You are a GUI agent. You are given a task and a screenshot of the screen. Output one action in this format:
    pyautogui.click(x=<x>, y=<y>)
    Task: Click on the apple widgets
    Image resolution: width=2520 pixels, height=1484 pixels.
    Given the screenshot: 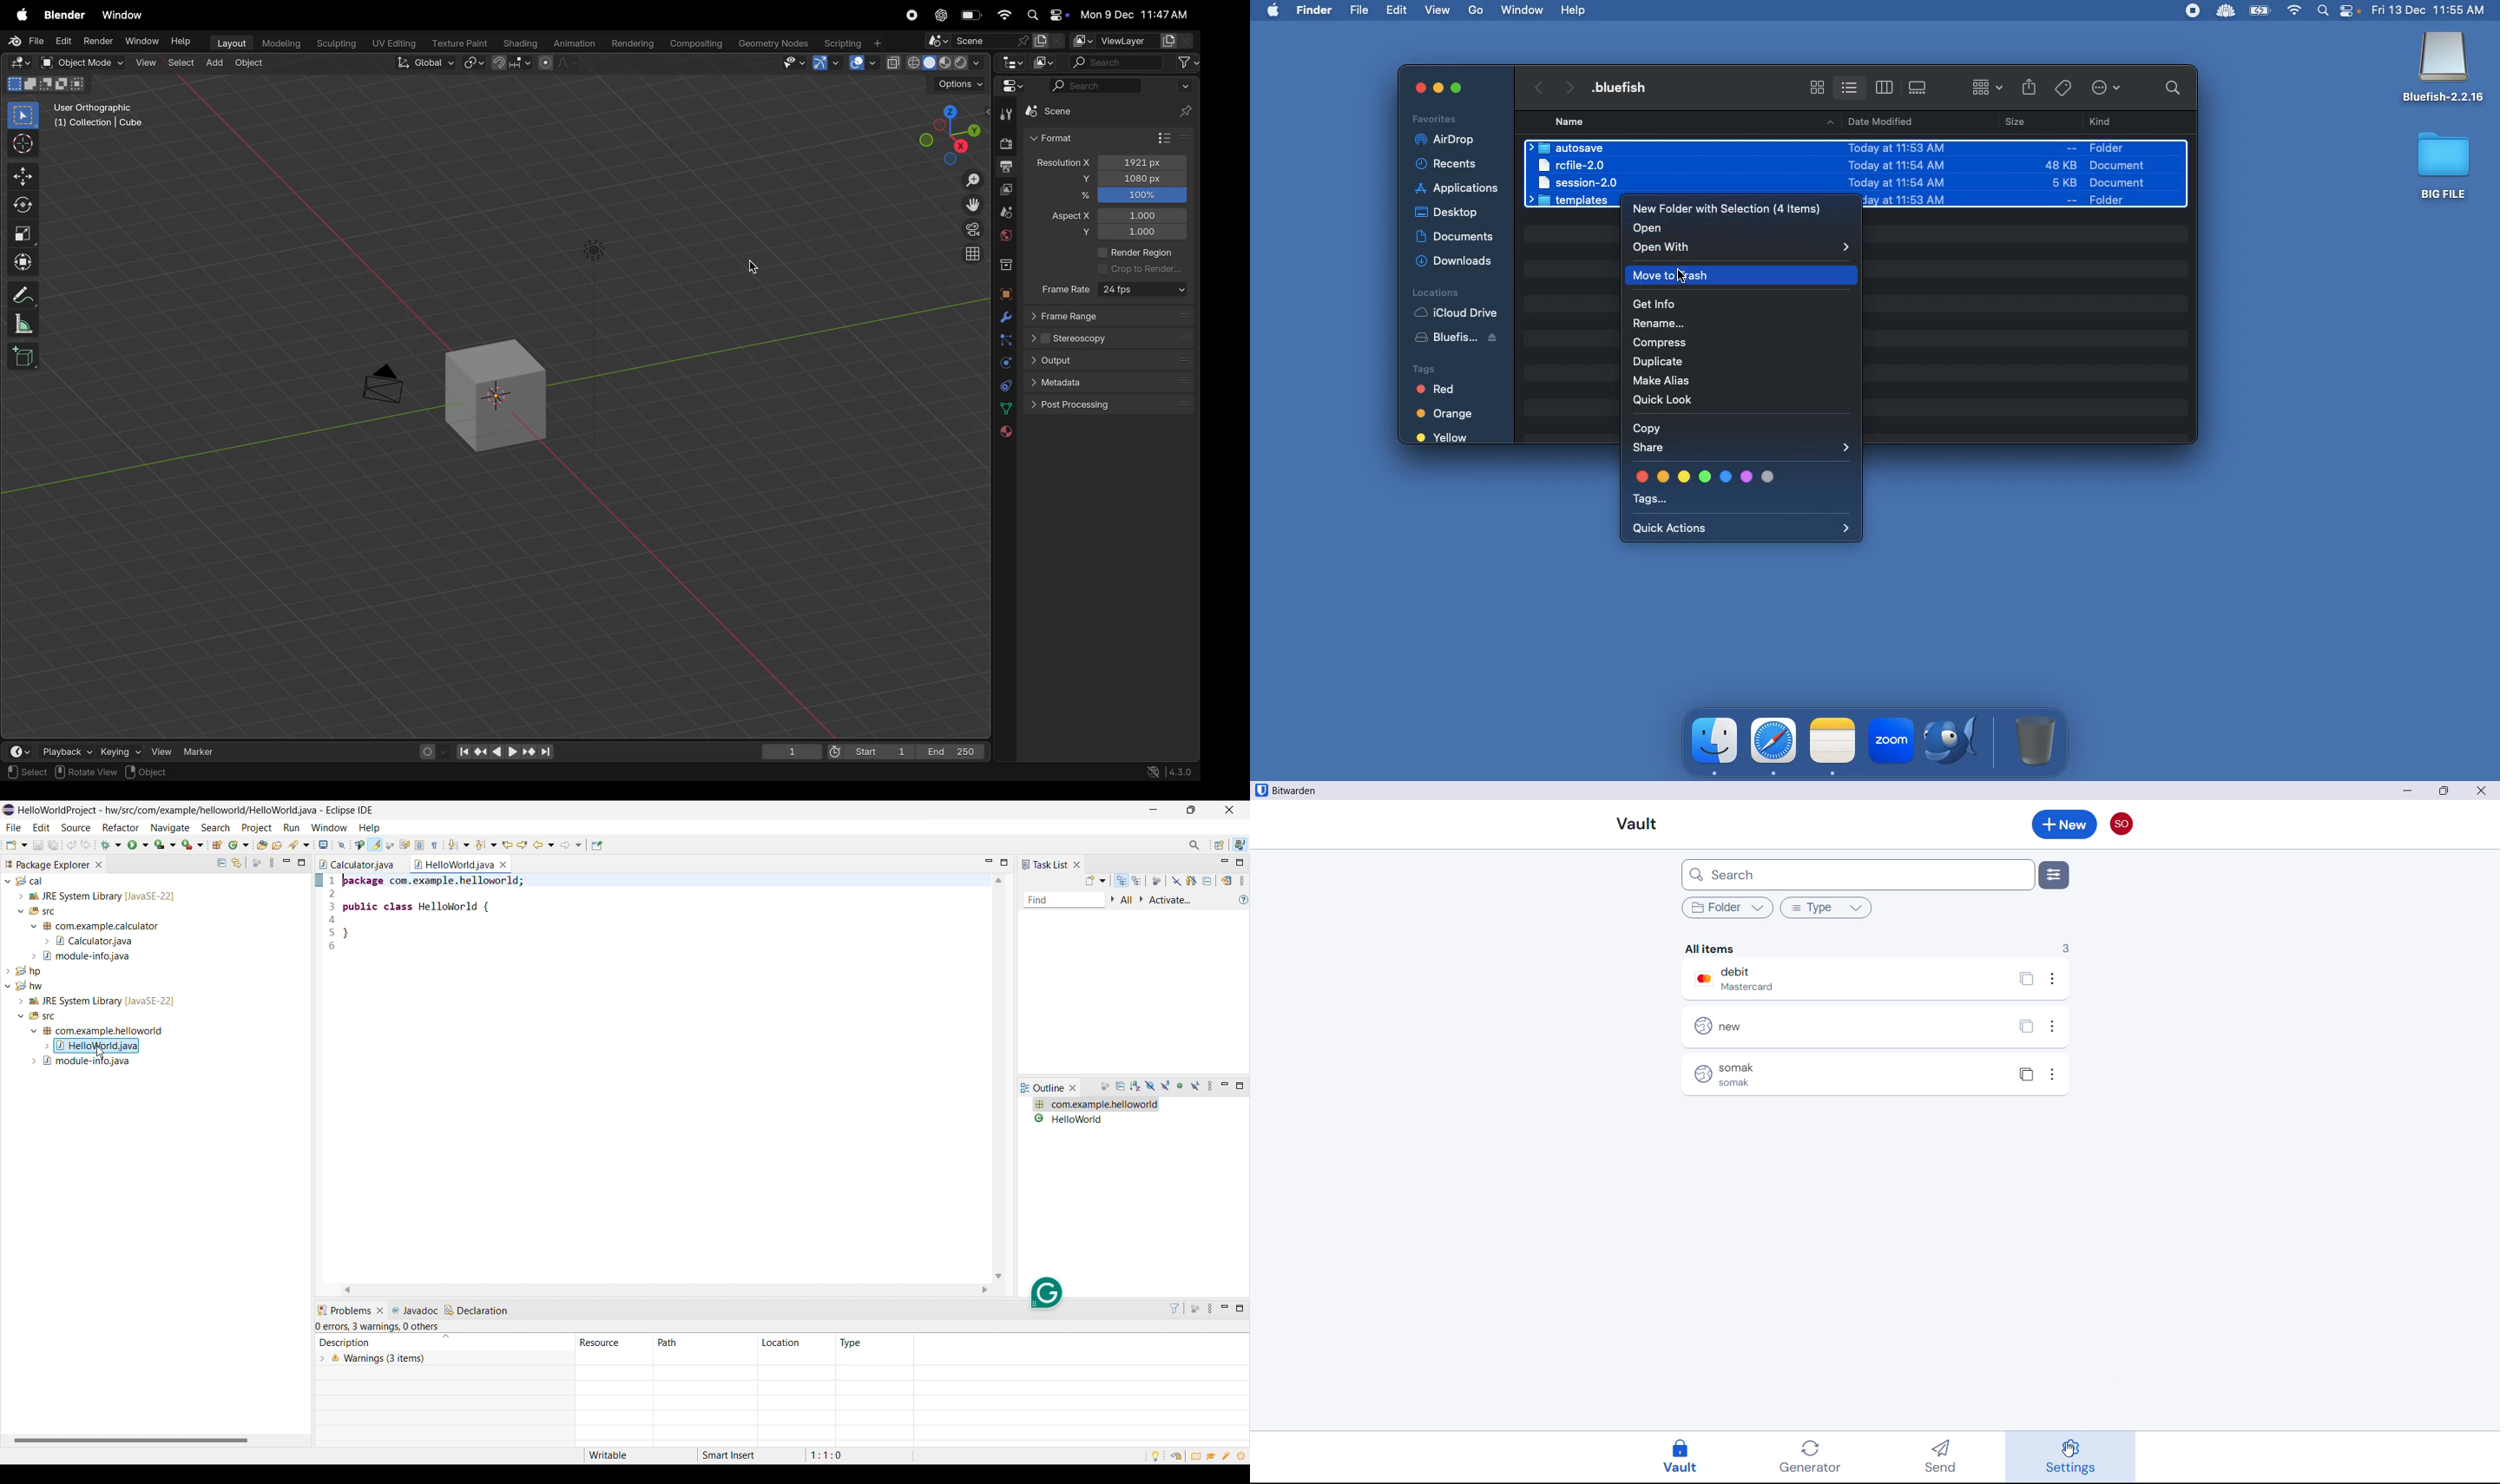 What is the action you would take?
    pyautogui.click(x=1048, y=14)
    